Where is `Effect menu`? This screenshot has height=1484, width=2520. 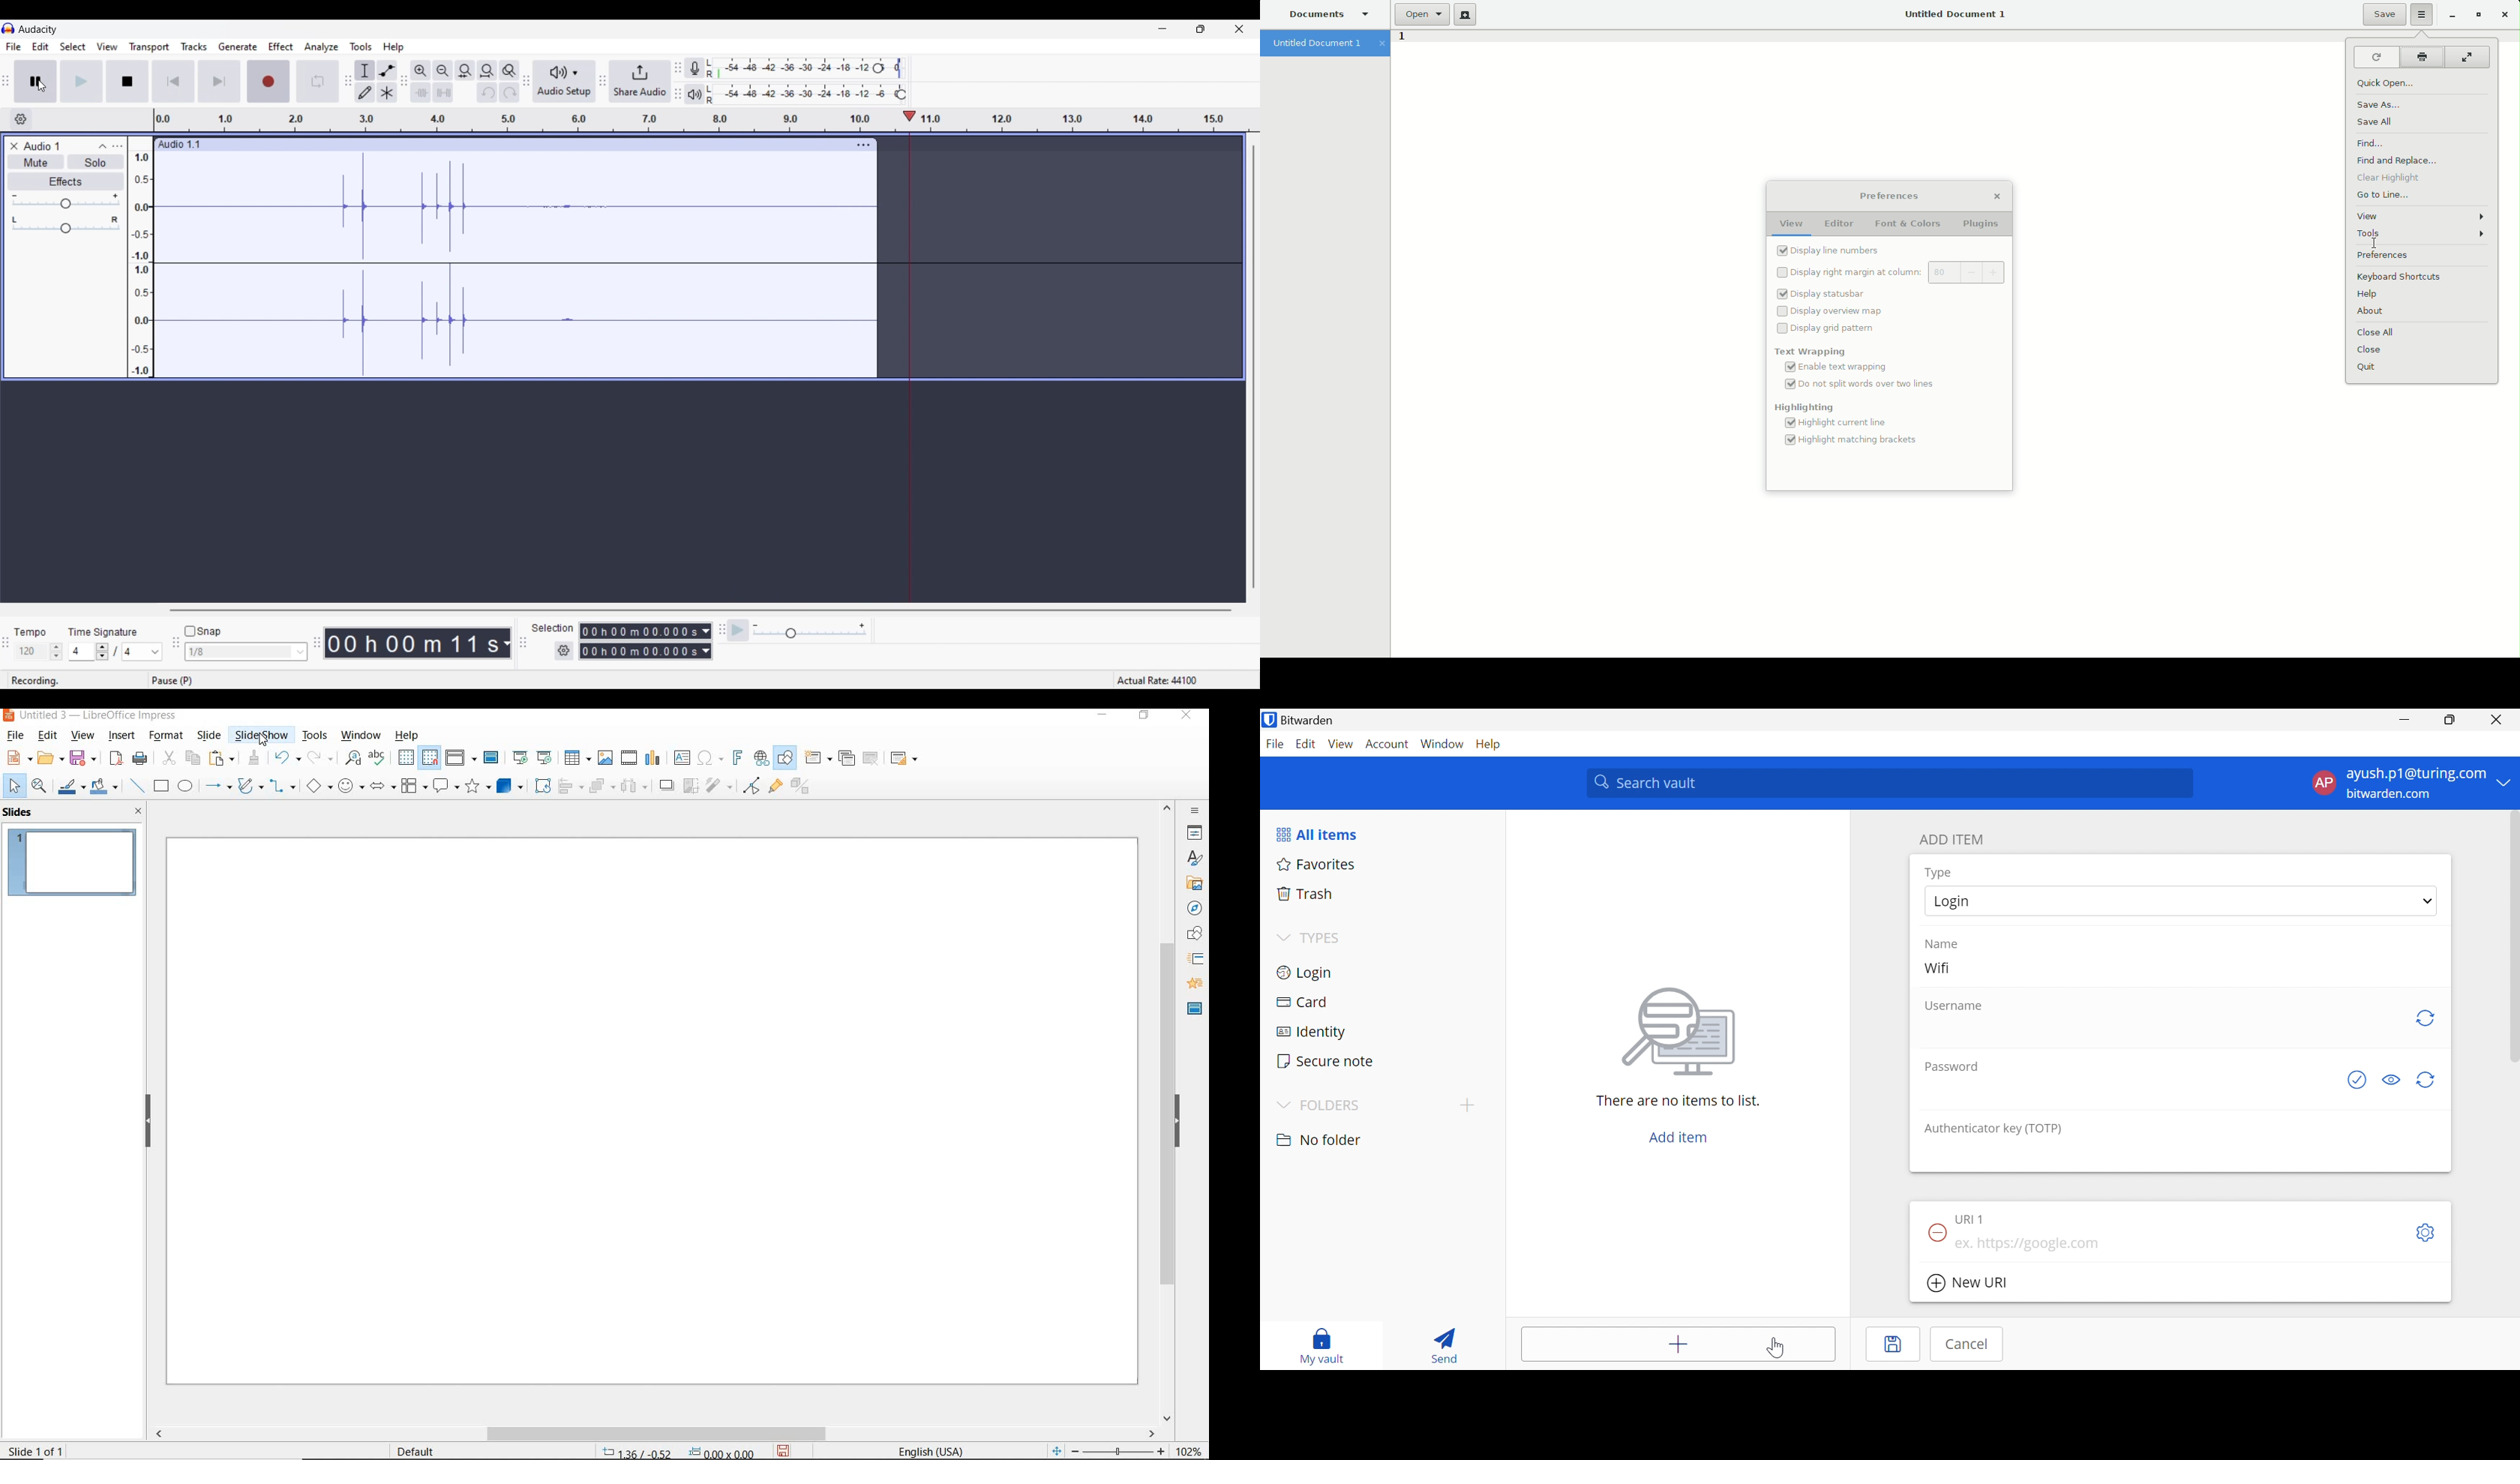
Effect menu is located at coordinates (281, 47).